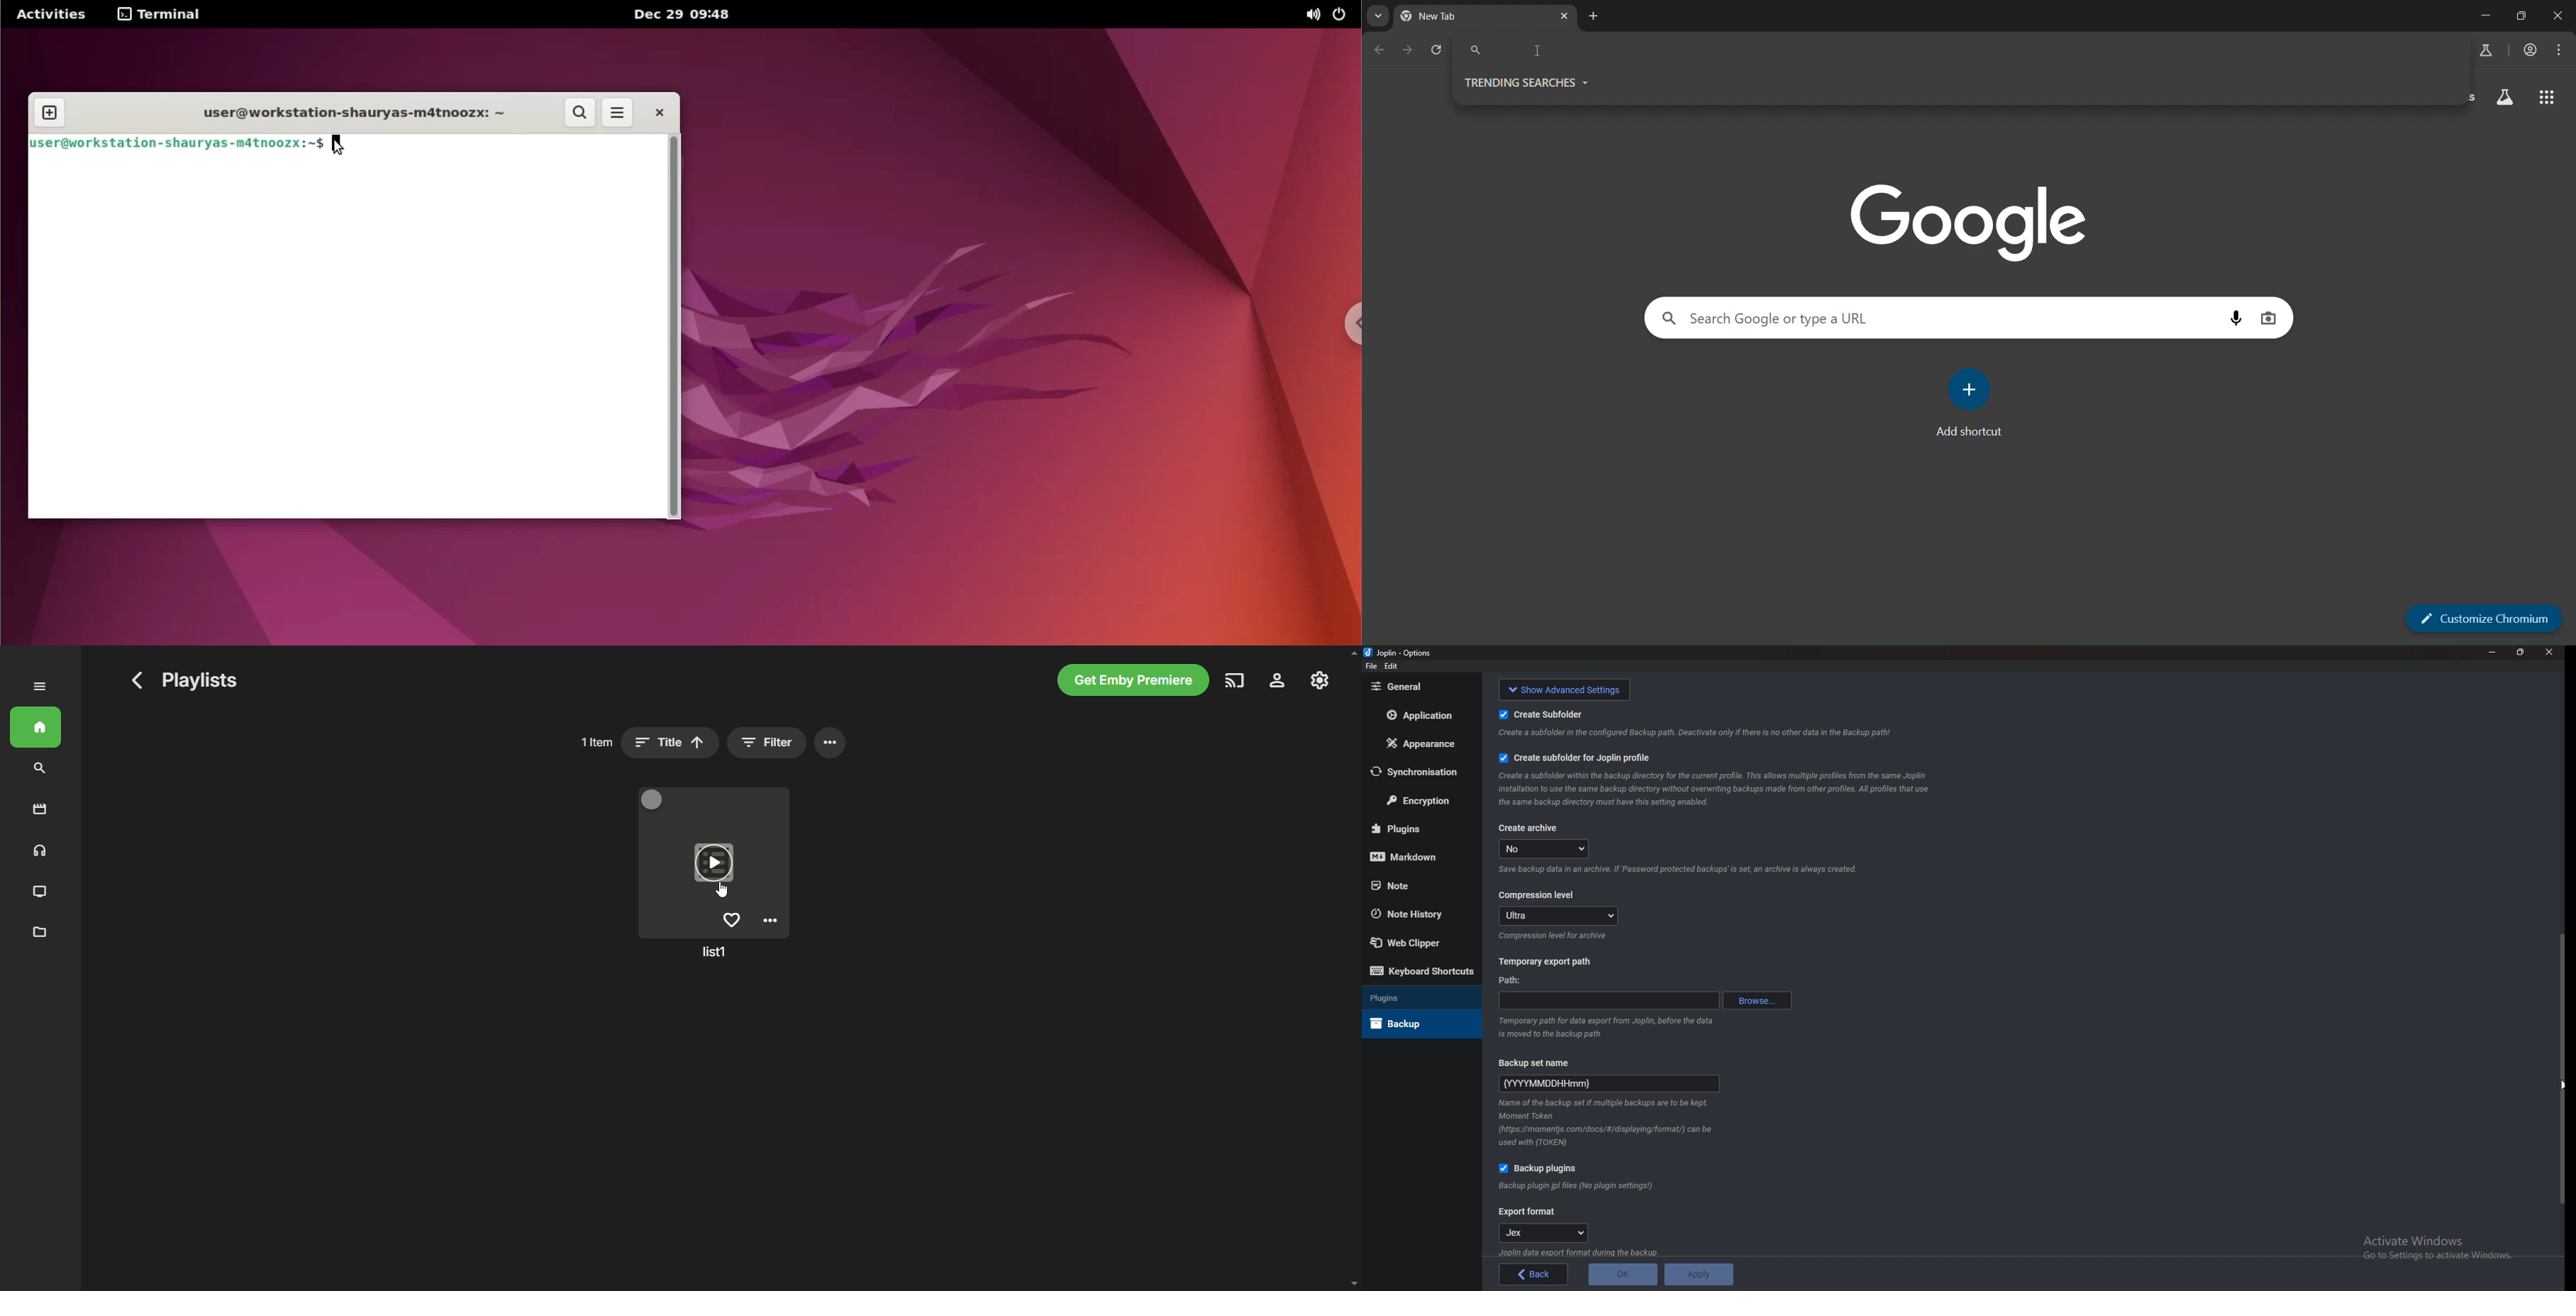 This screenshot has width=2576, height=1316. What do you see at coordinates (1409, 49) in the screenshot?
I see `go forward one page` at bounding box center [1409, 49].